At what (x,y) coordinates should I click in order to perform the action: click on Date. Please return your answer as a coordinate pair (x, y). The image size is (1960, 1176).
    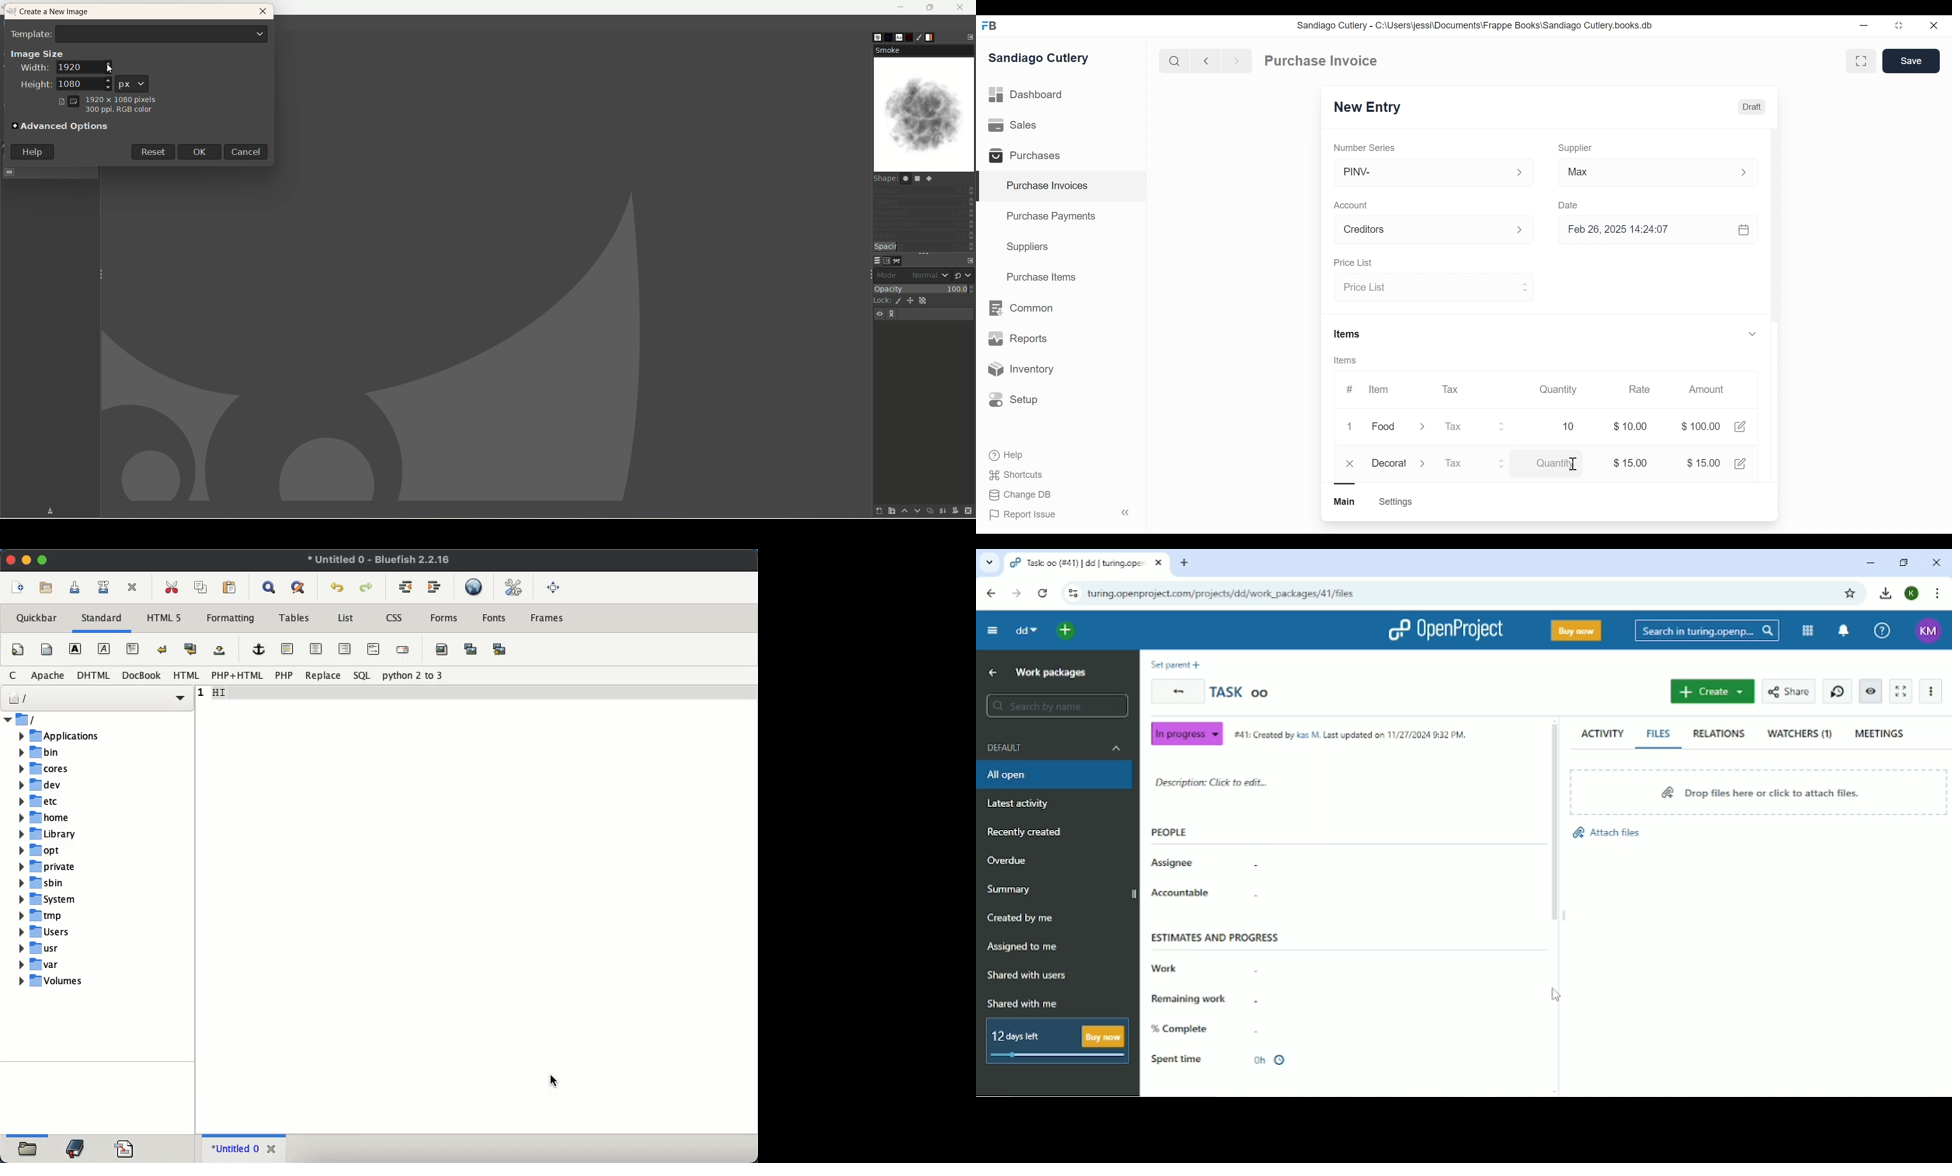
    Looking at the image, I should click on (1569, 205).